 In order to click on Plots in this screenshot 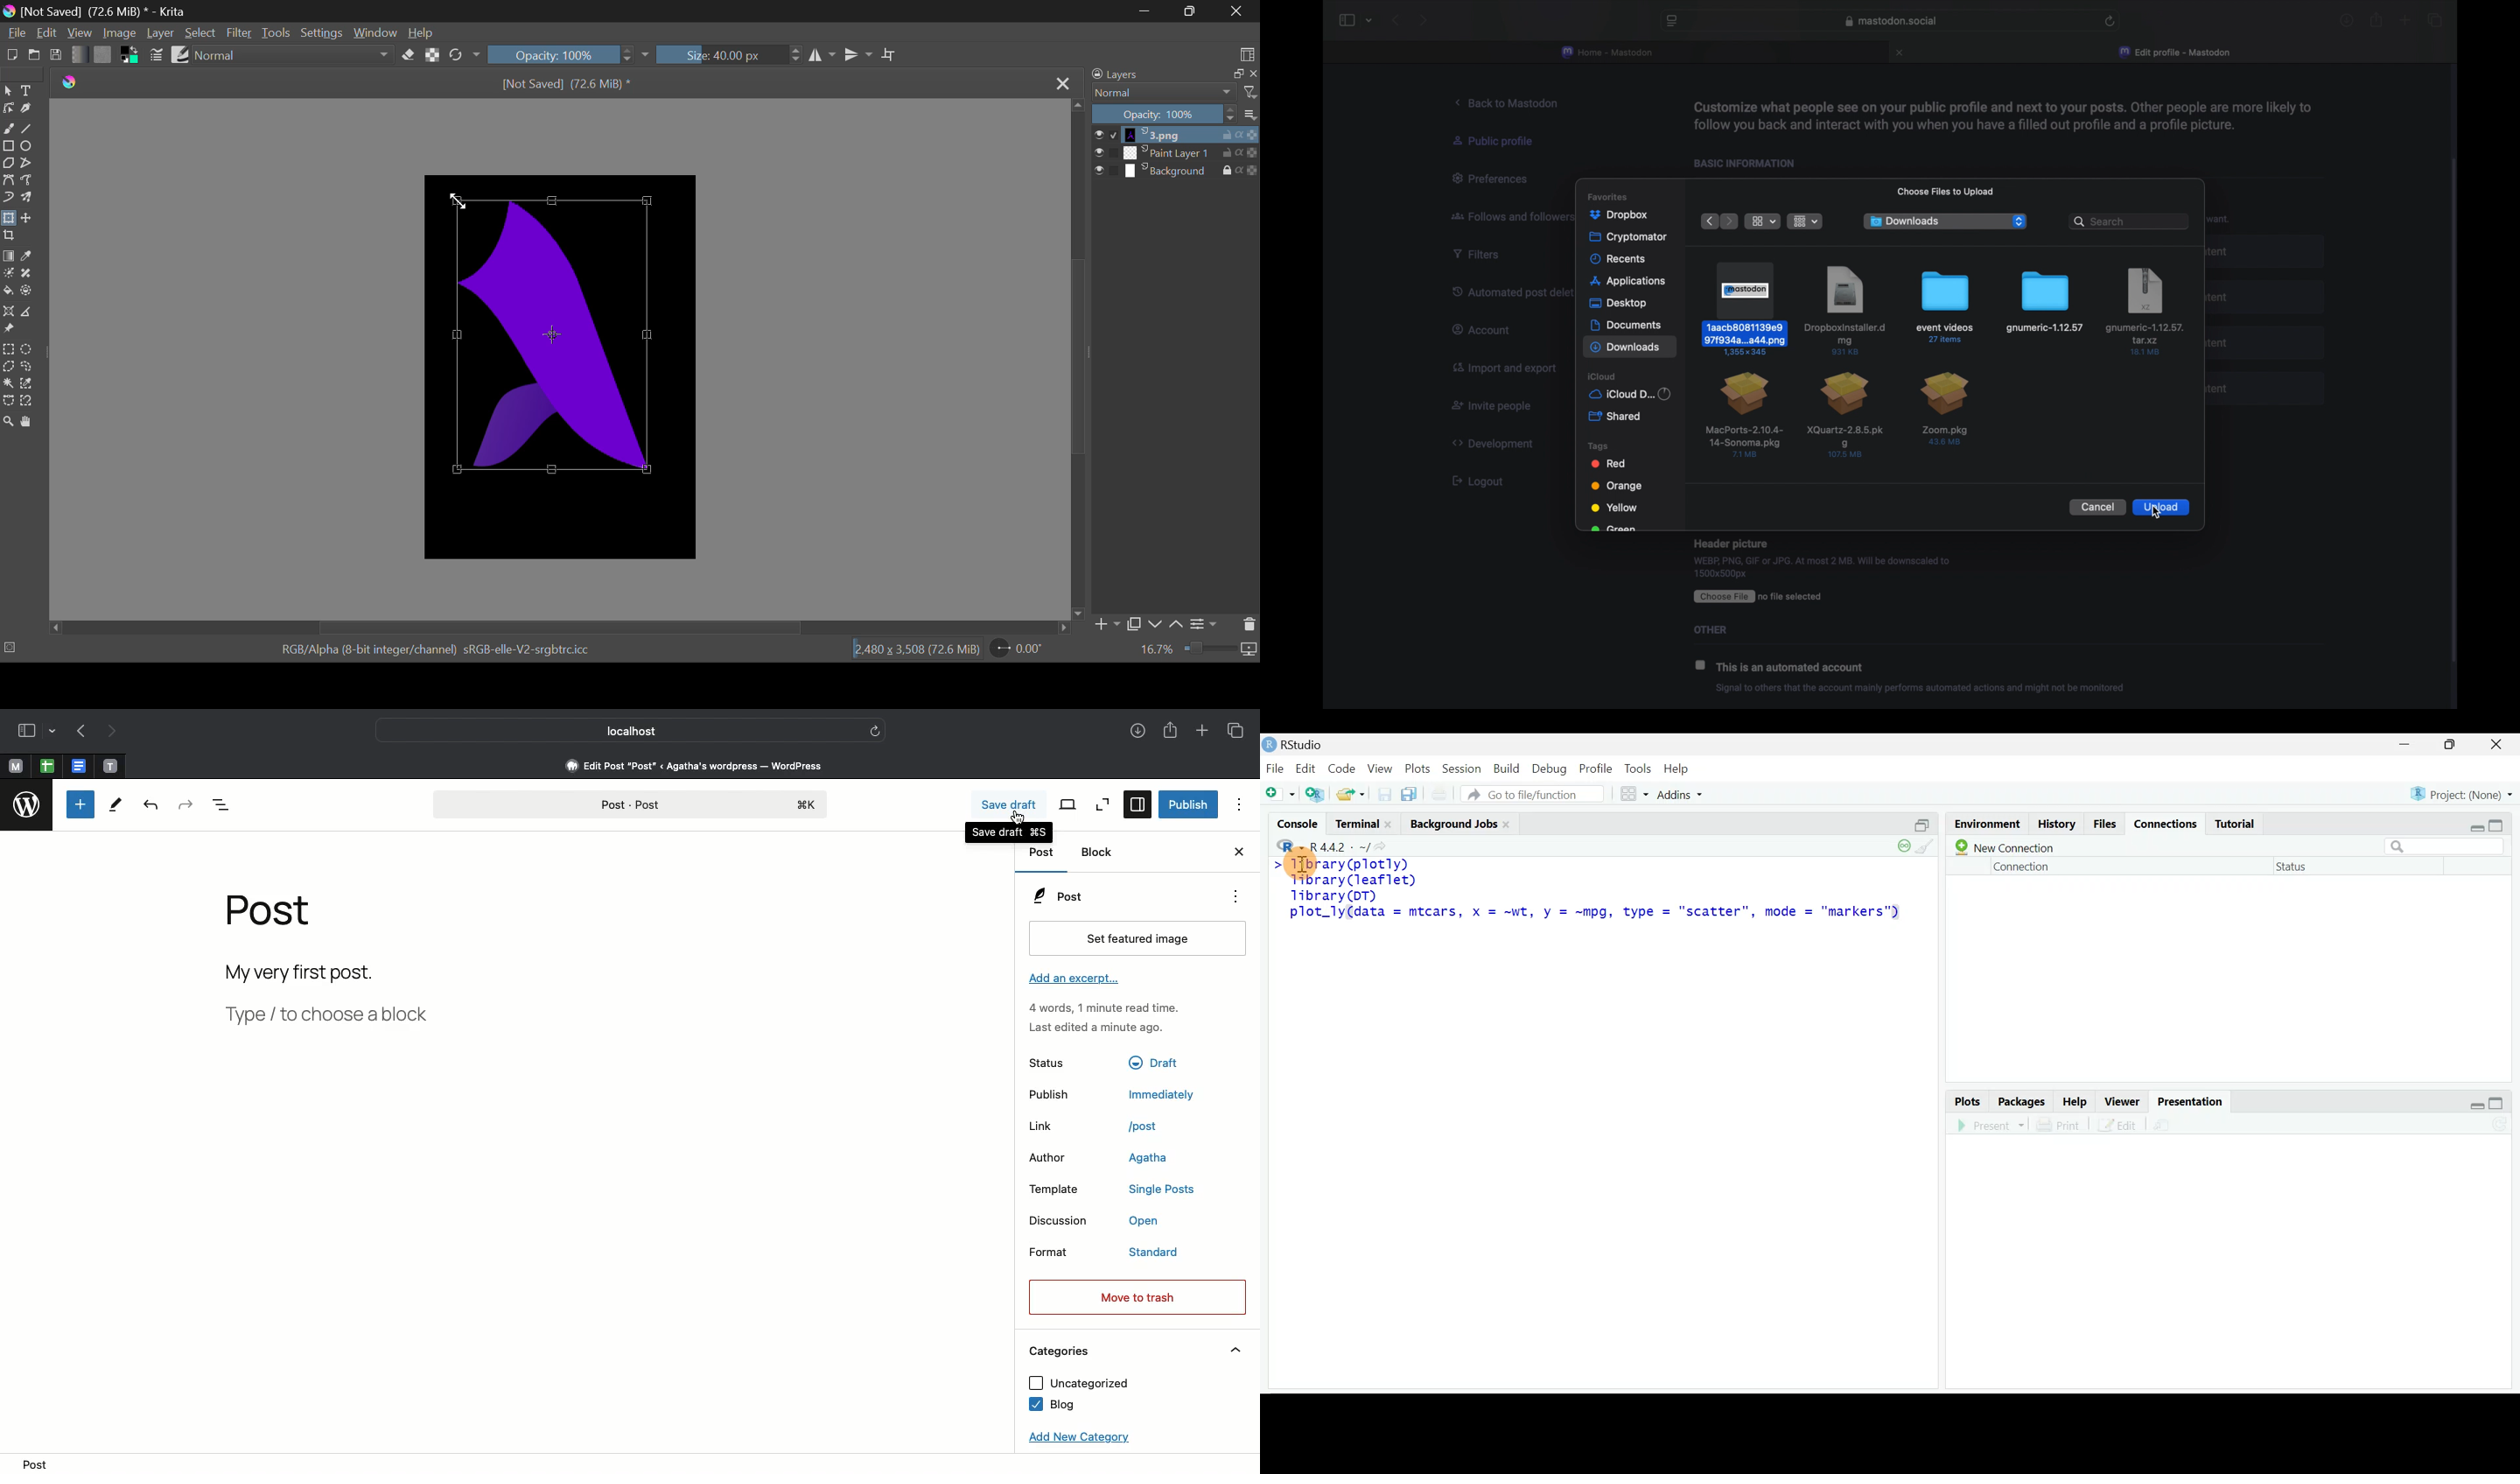, I will do `click(1418, 766)`.